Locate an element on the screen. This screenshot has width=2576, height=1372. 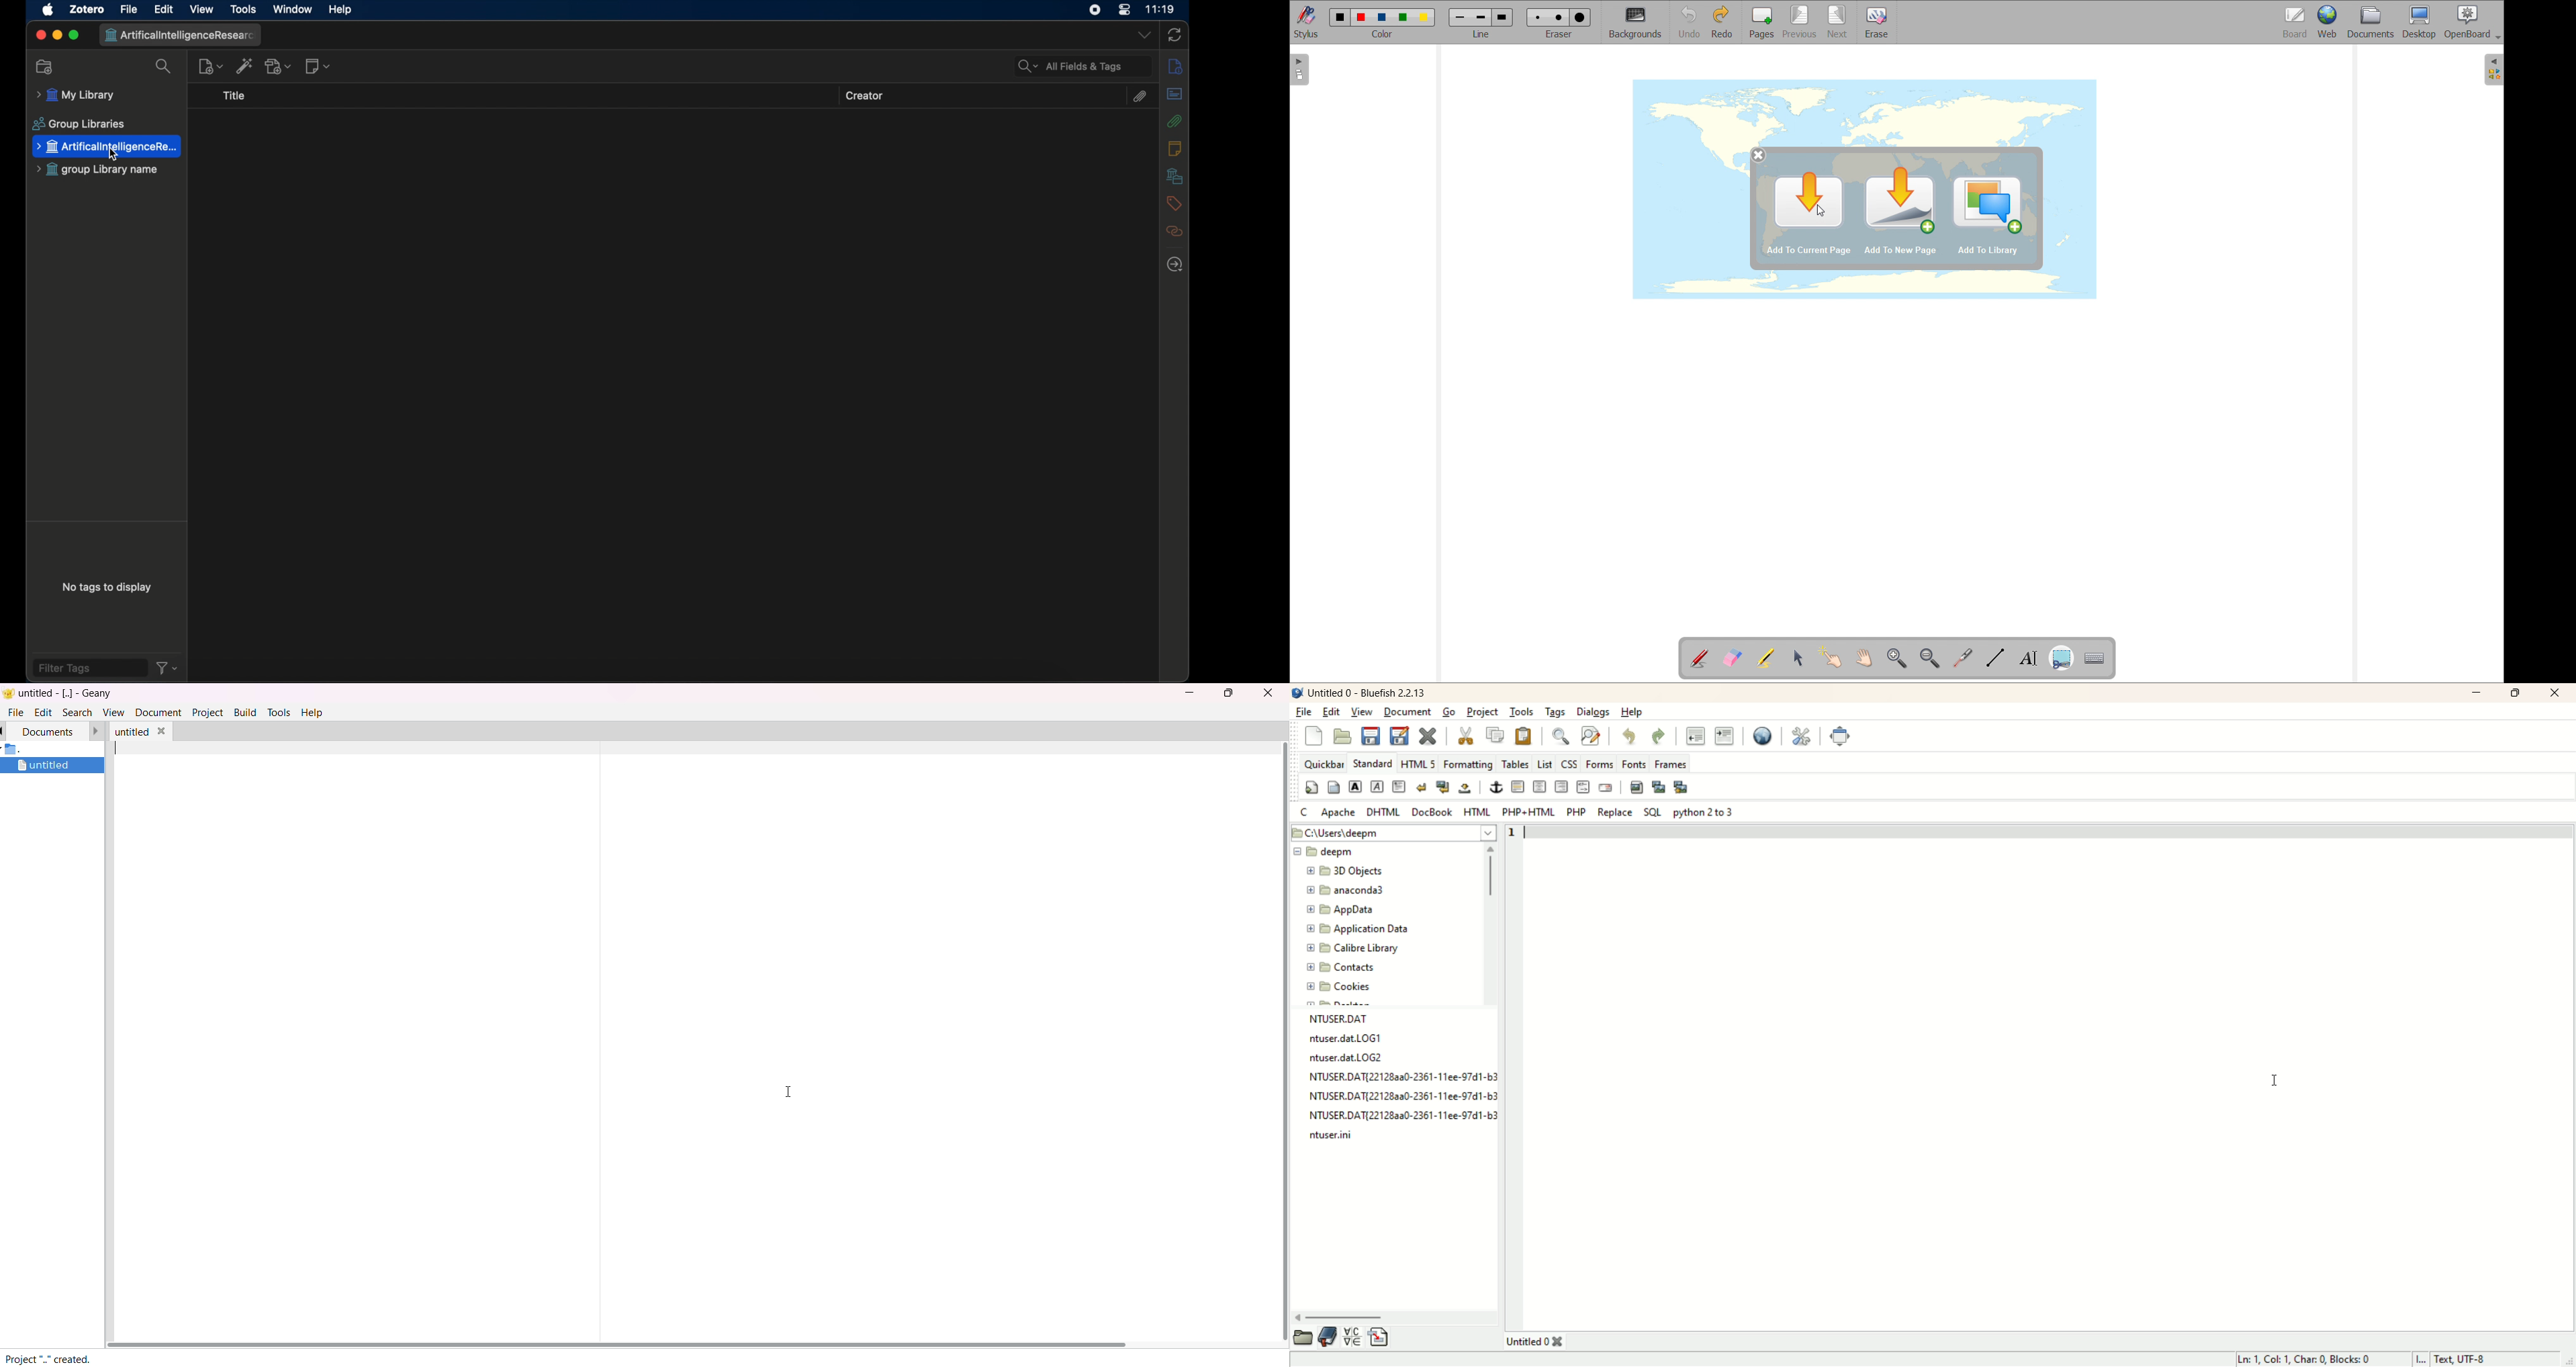
new note is located at coordinates (318, 66).